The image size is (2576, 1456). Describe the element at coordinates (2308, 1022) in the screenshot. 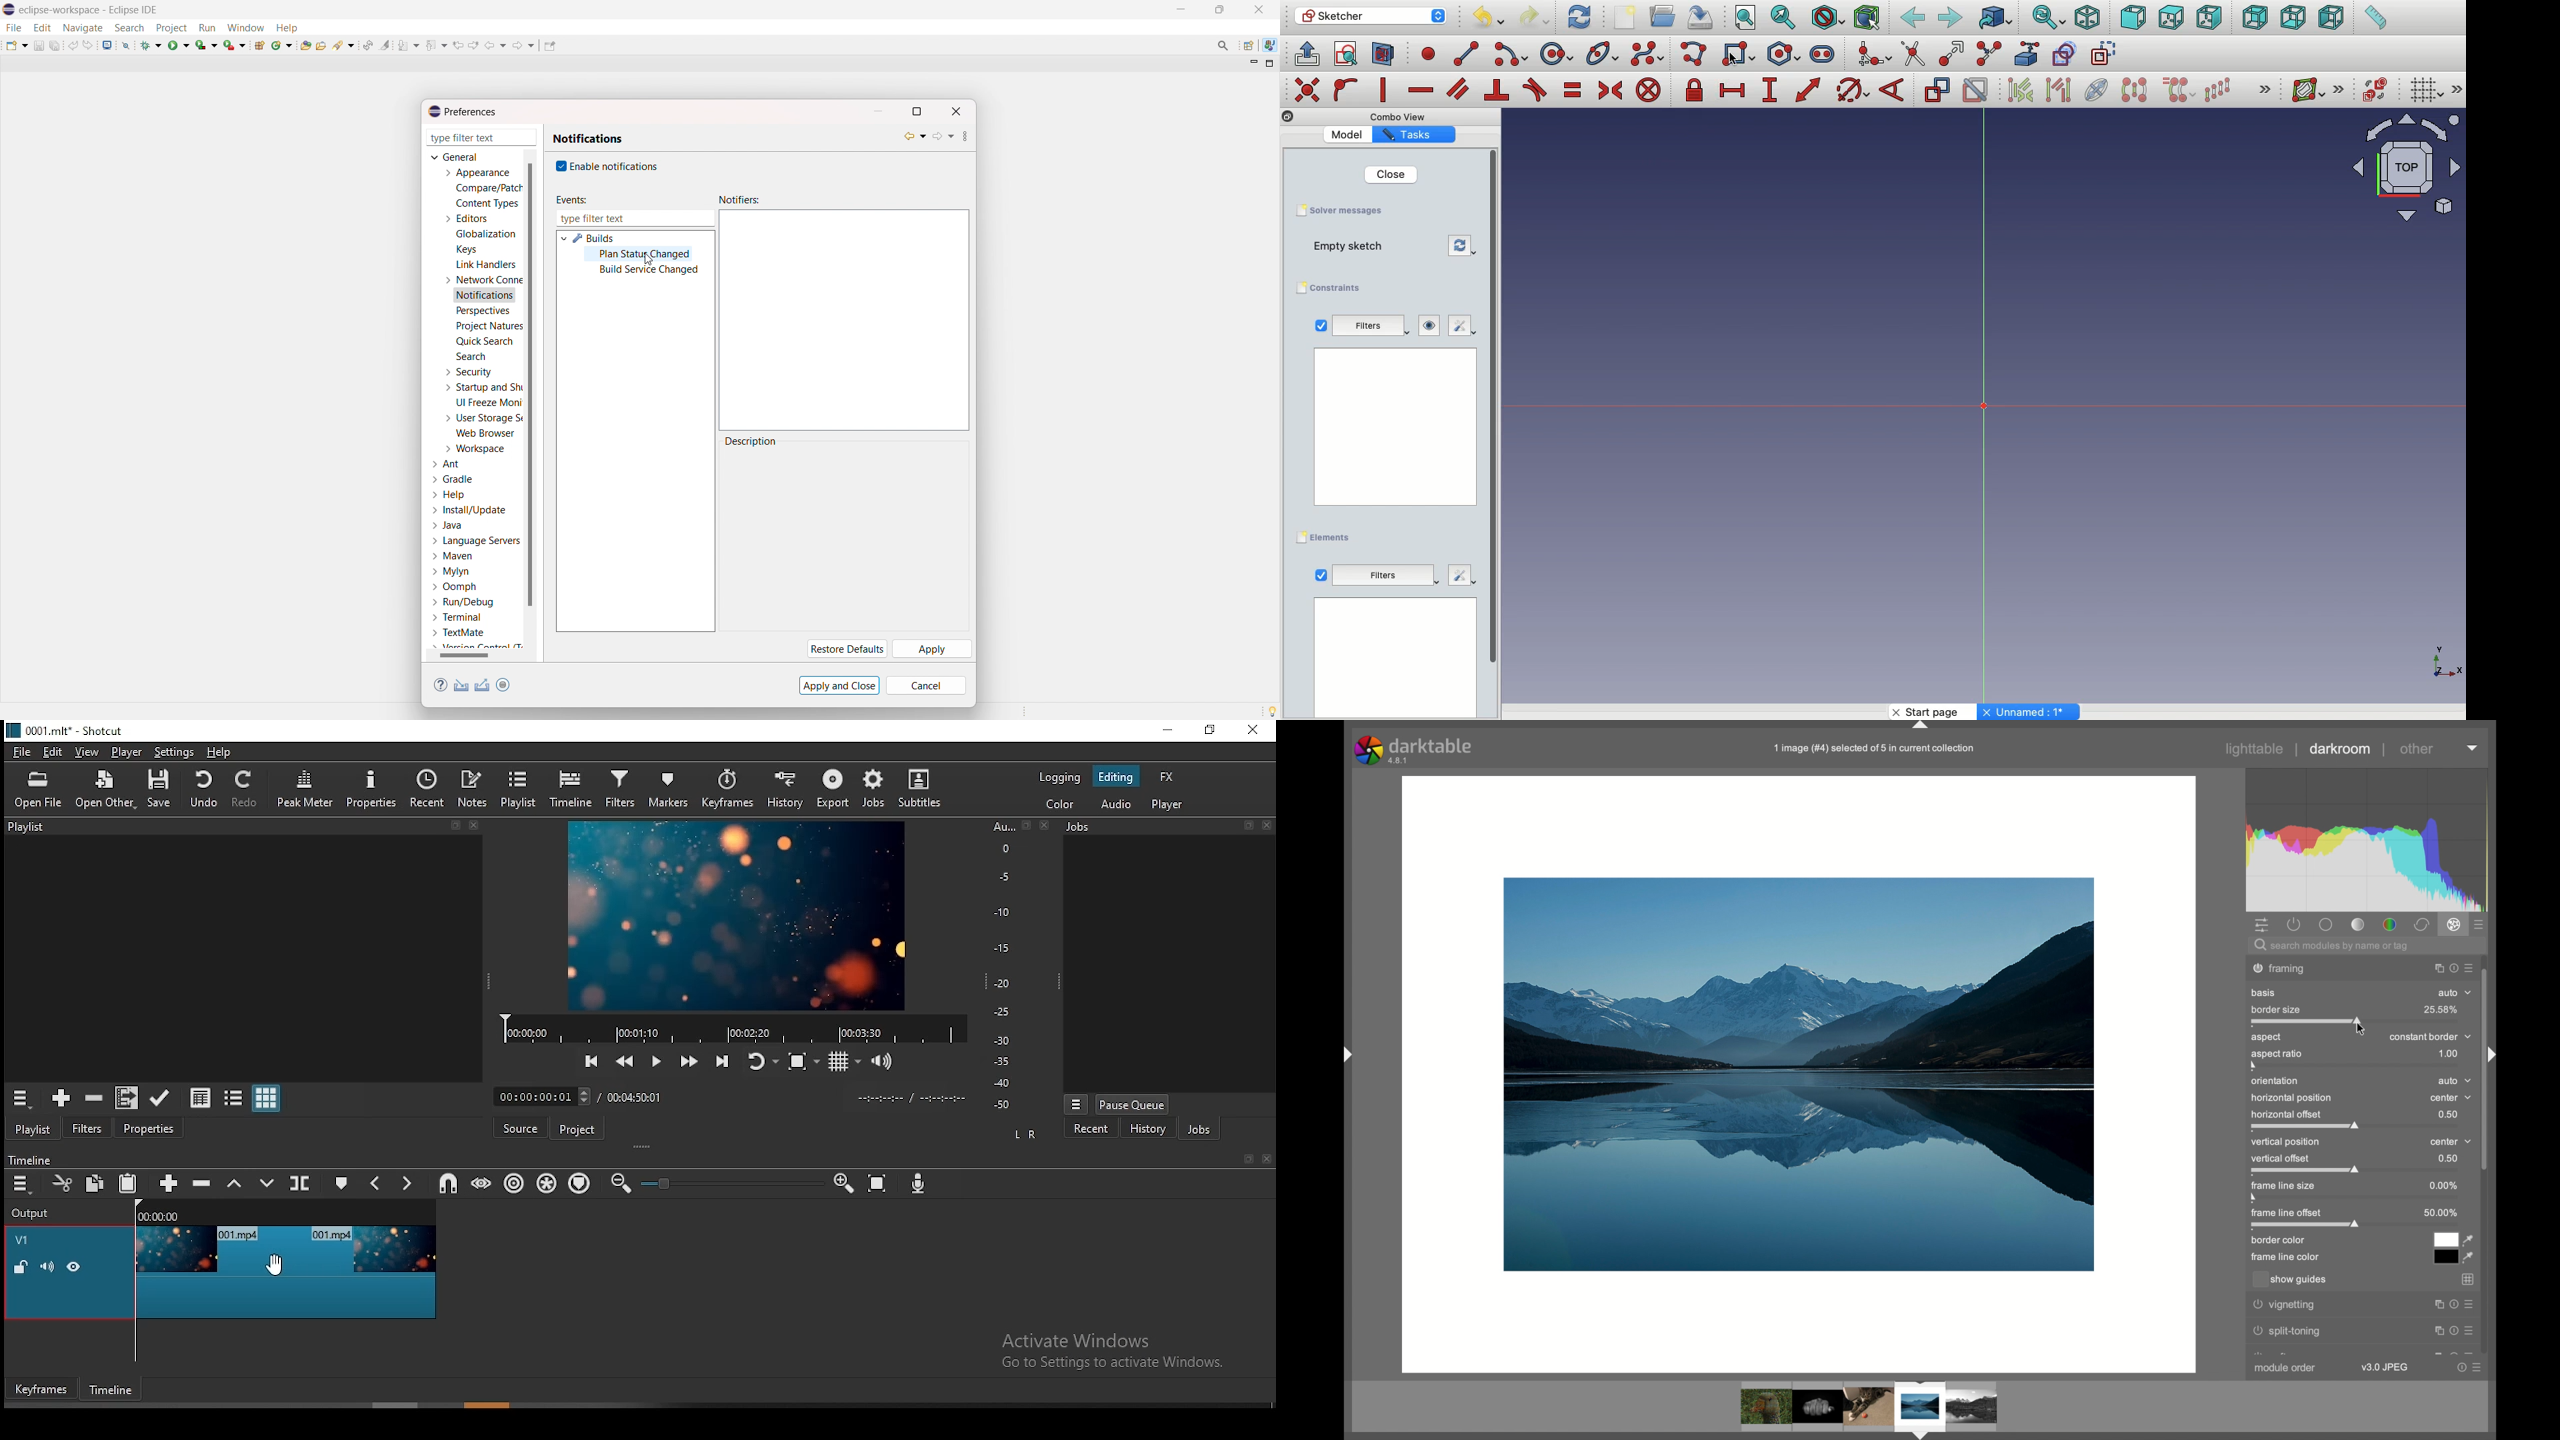

I see `slider` at that location.